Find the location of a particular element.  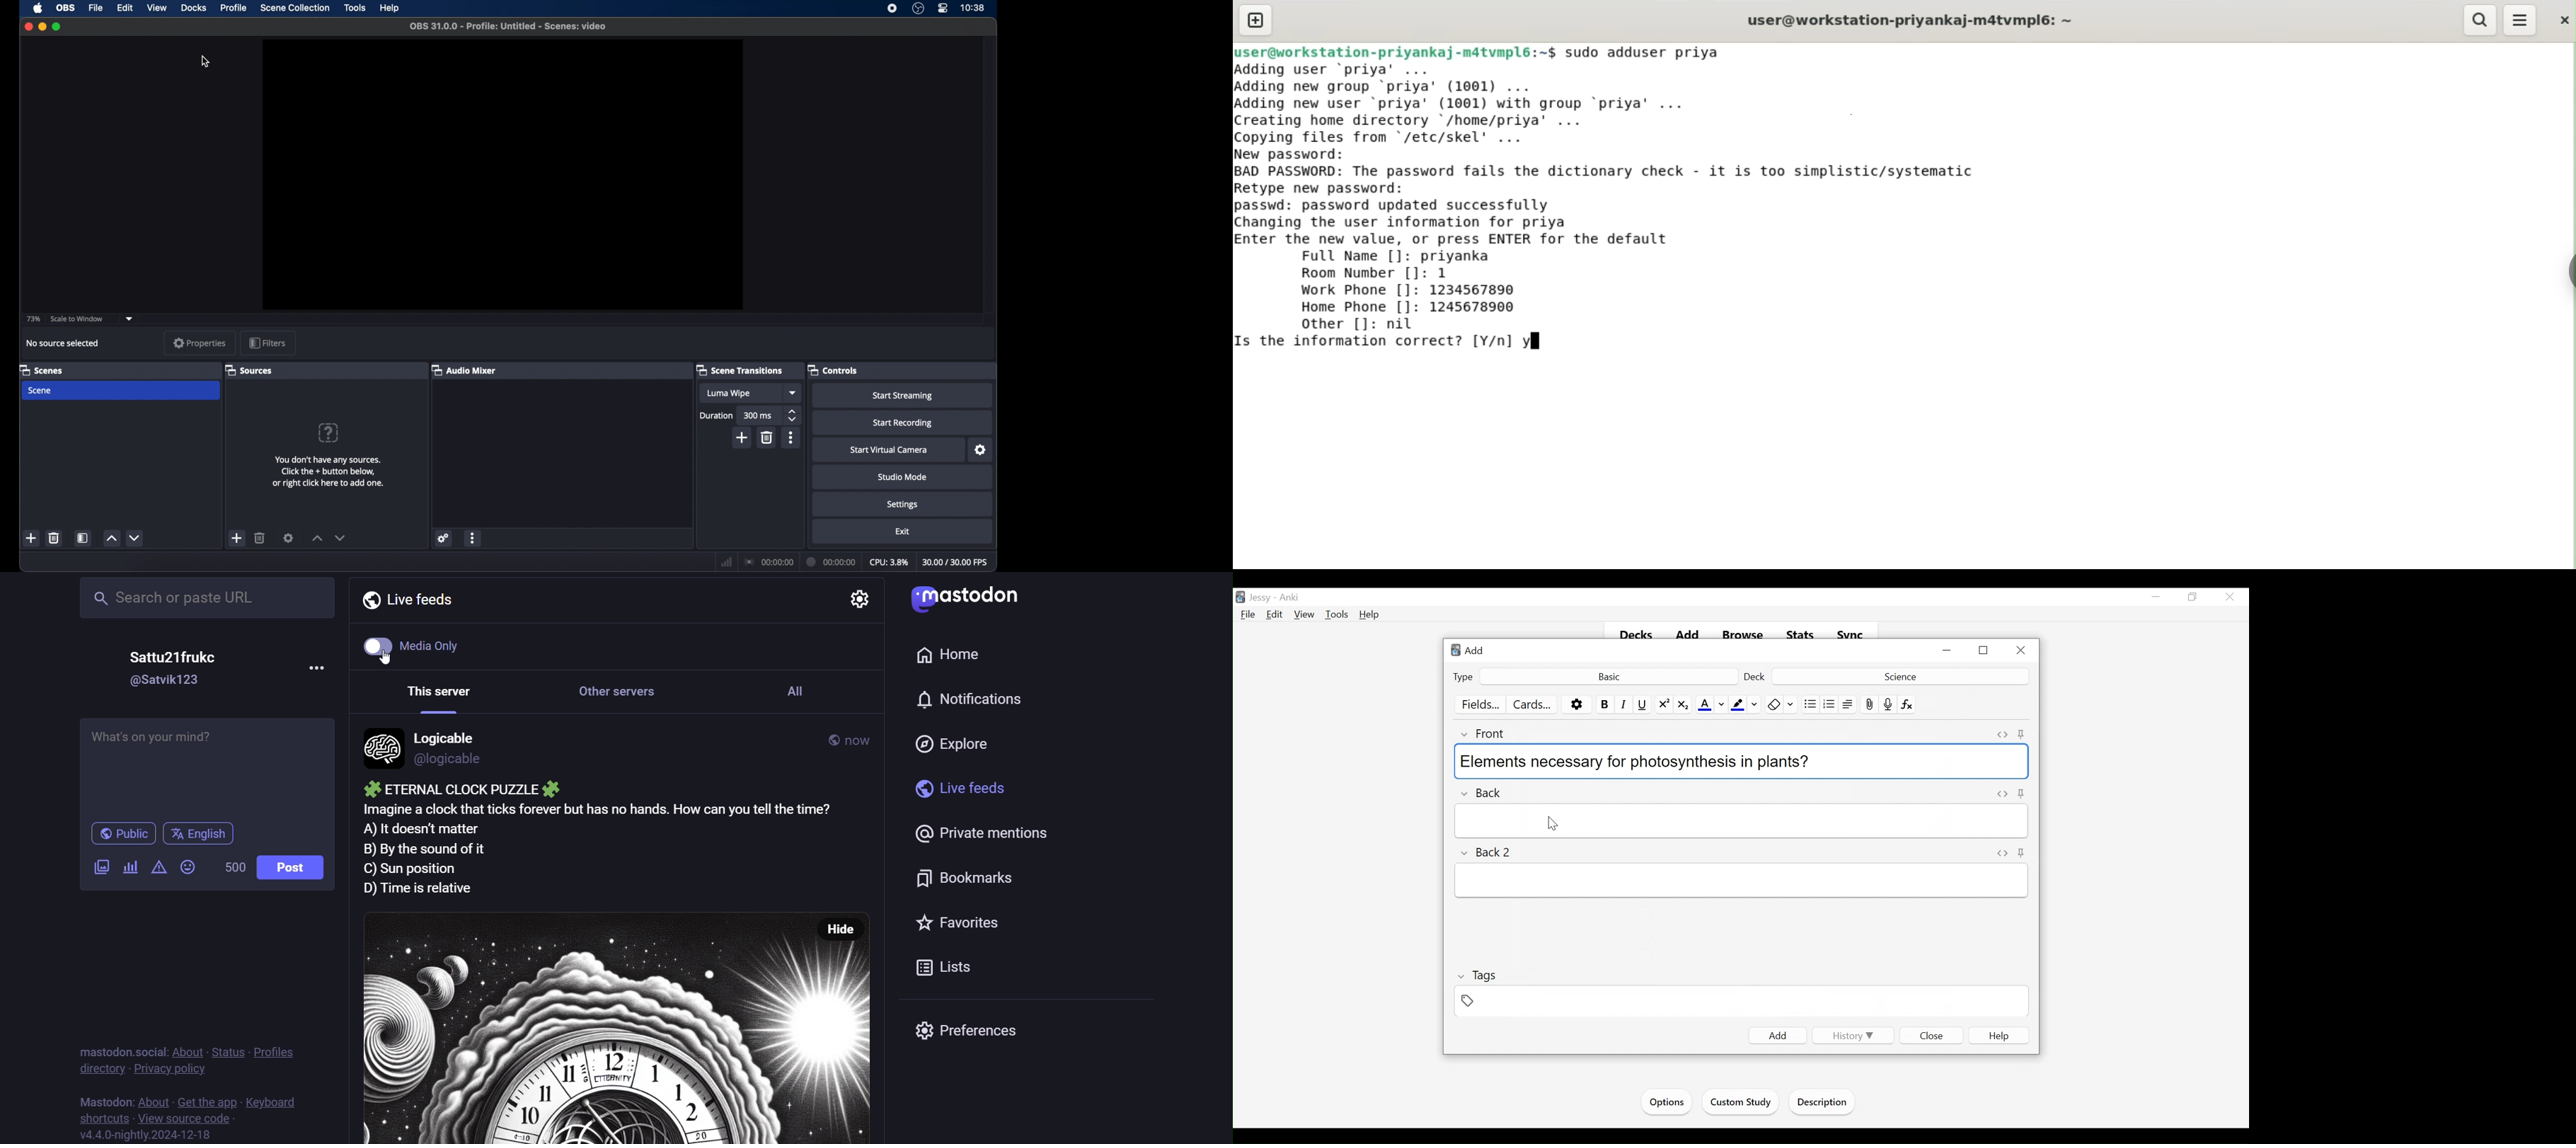

Help is located at coordinates (1999, 1036).